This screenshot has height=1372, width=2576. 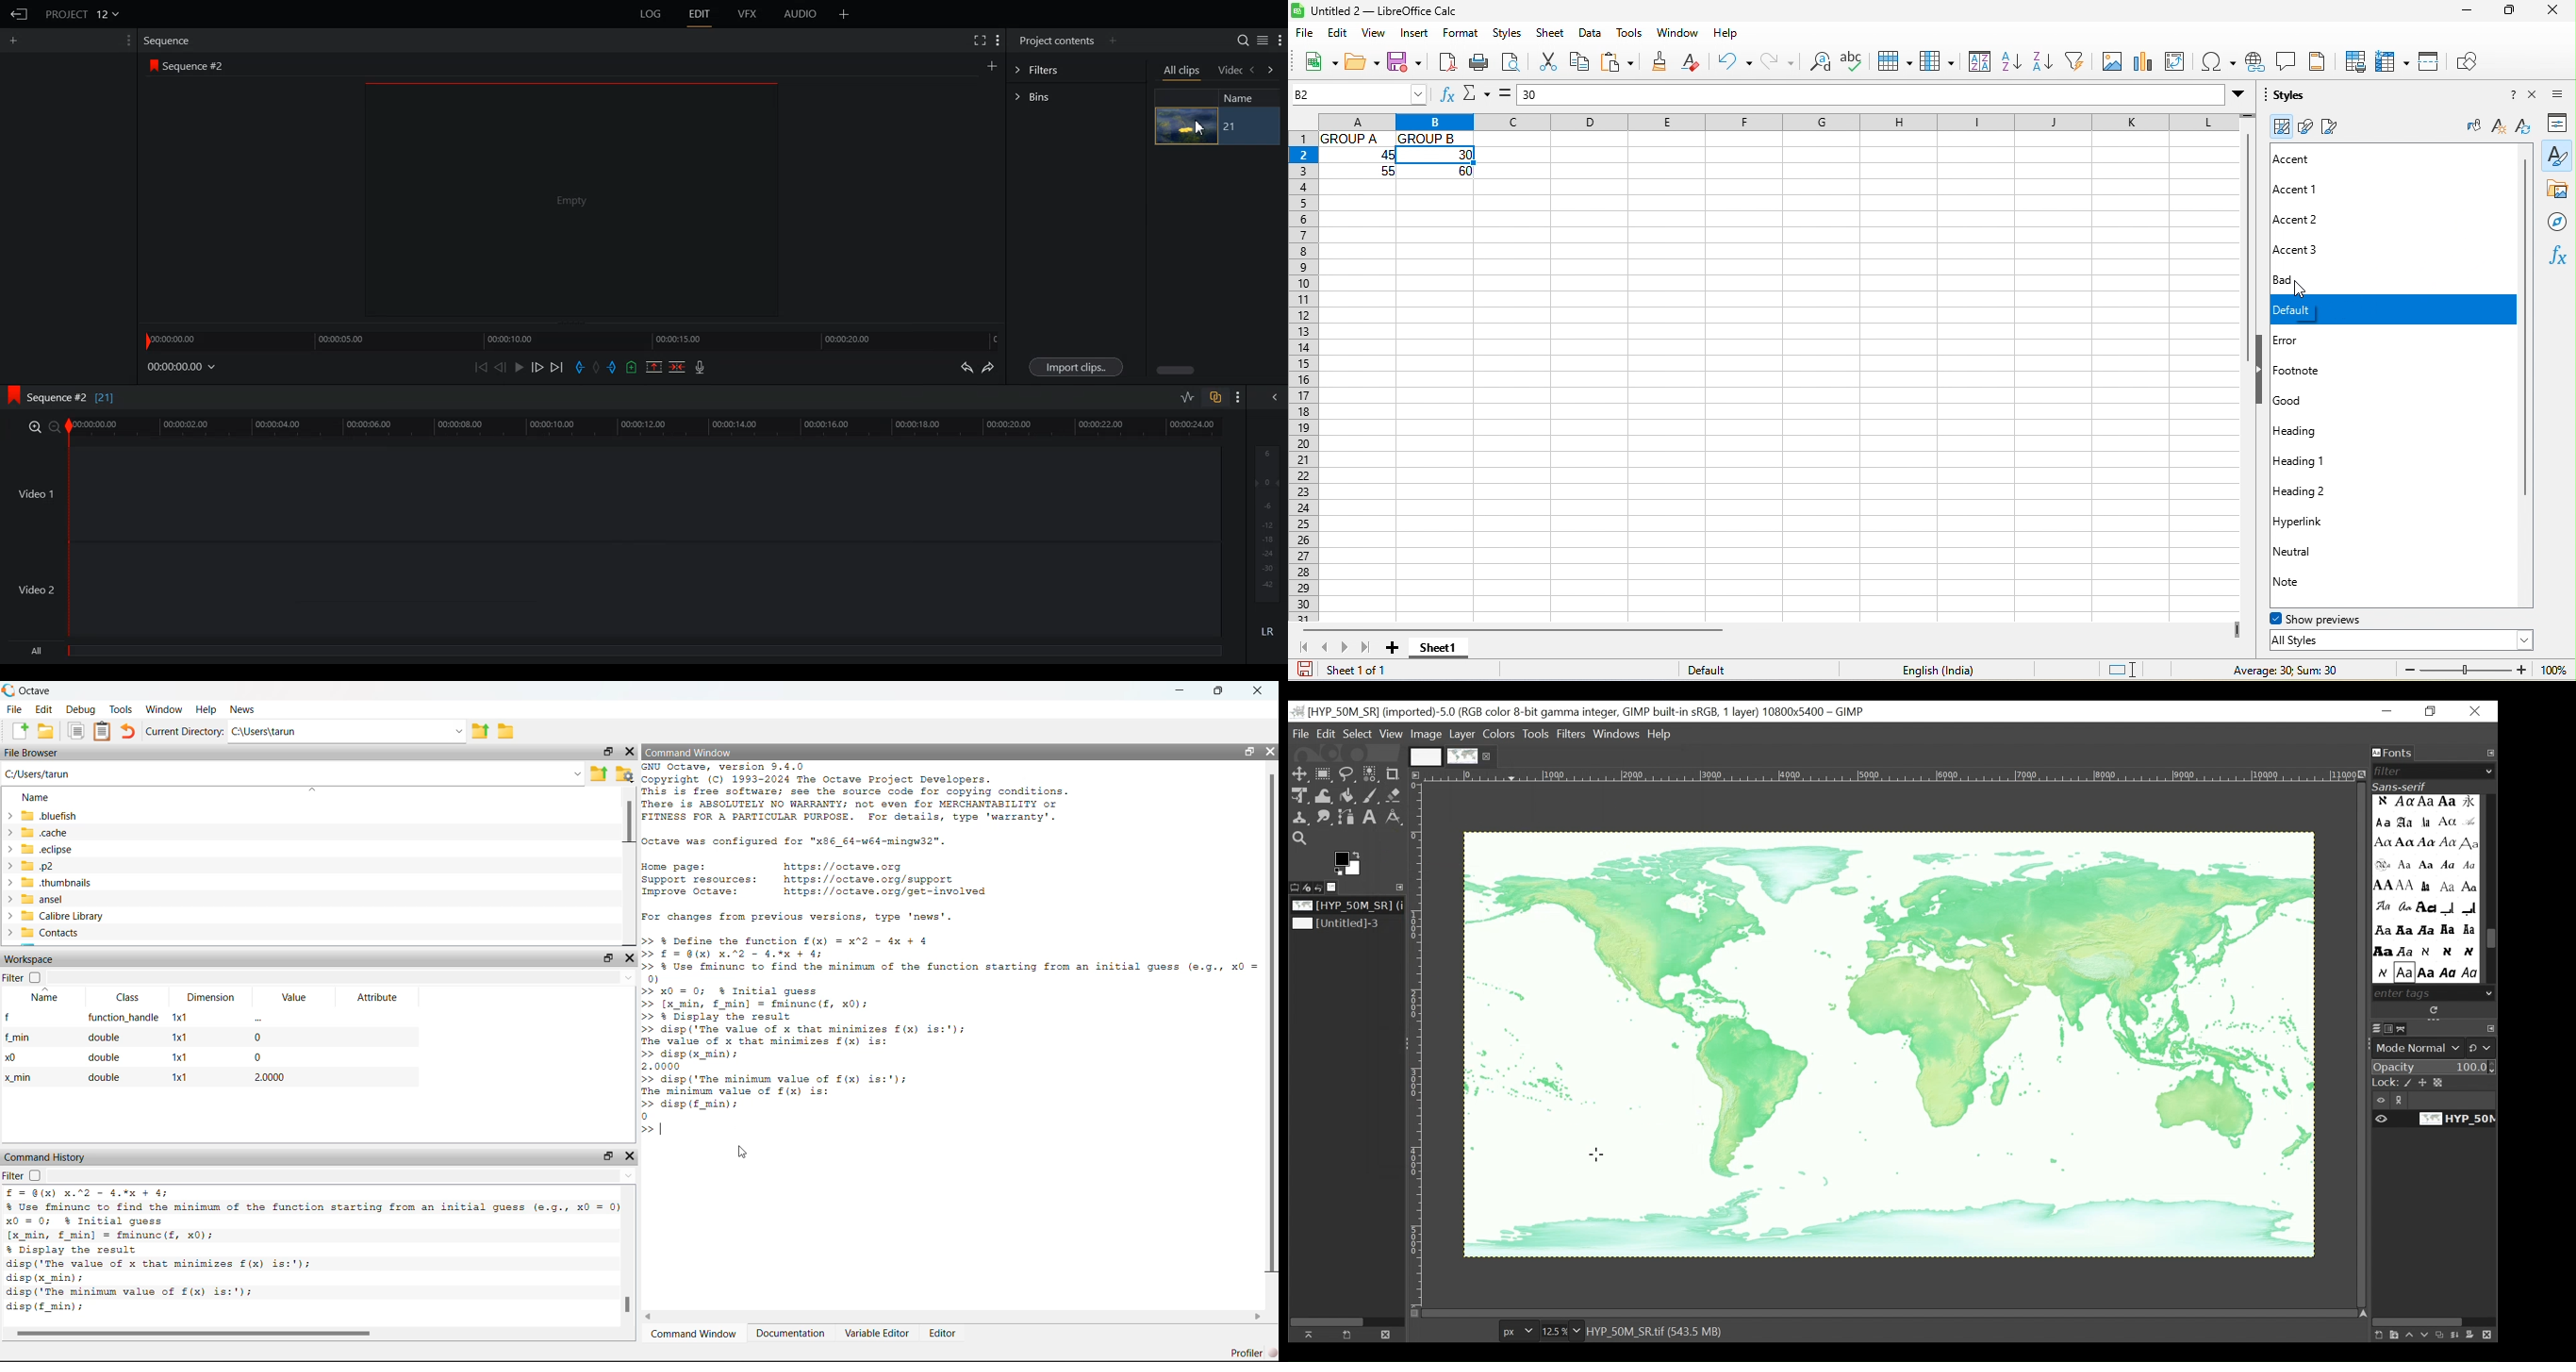 What do you see at coordinates (1384, 1334) in the screenshot?
I see `Close` at bounding box center [1384, 1334].